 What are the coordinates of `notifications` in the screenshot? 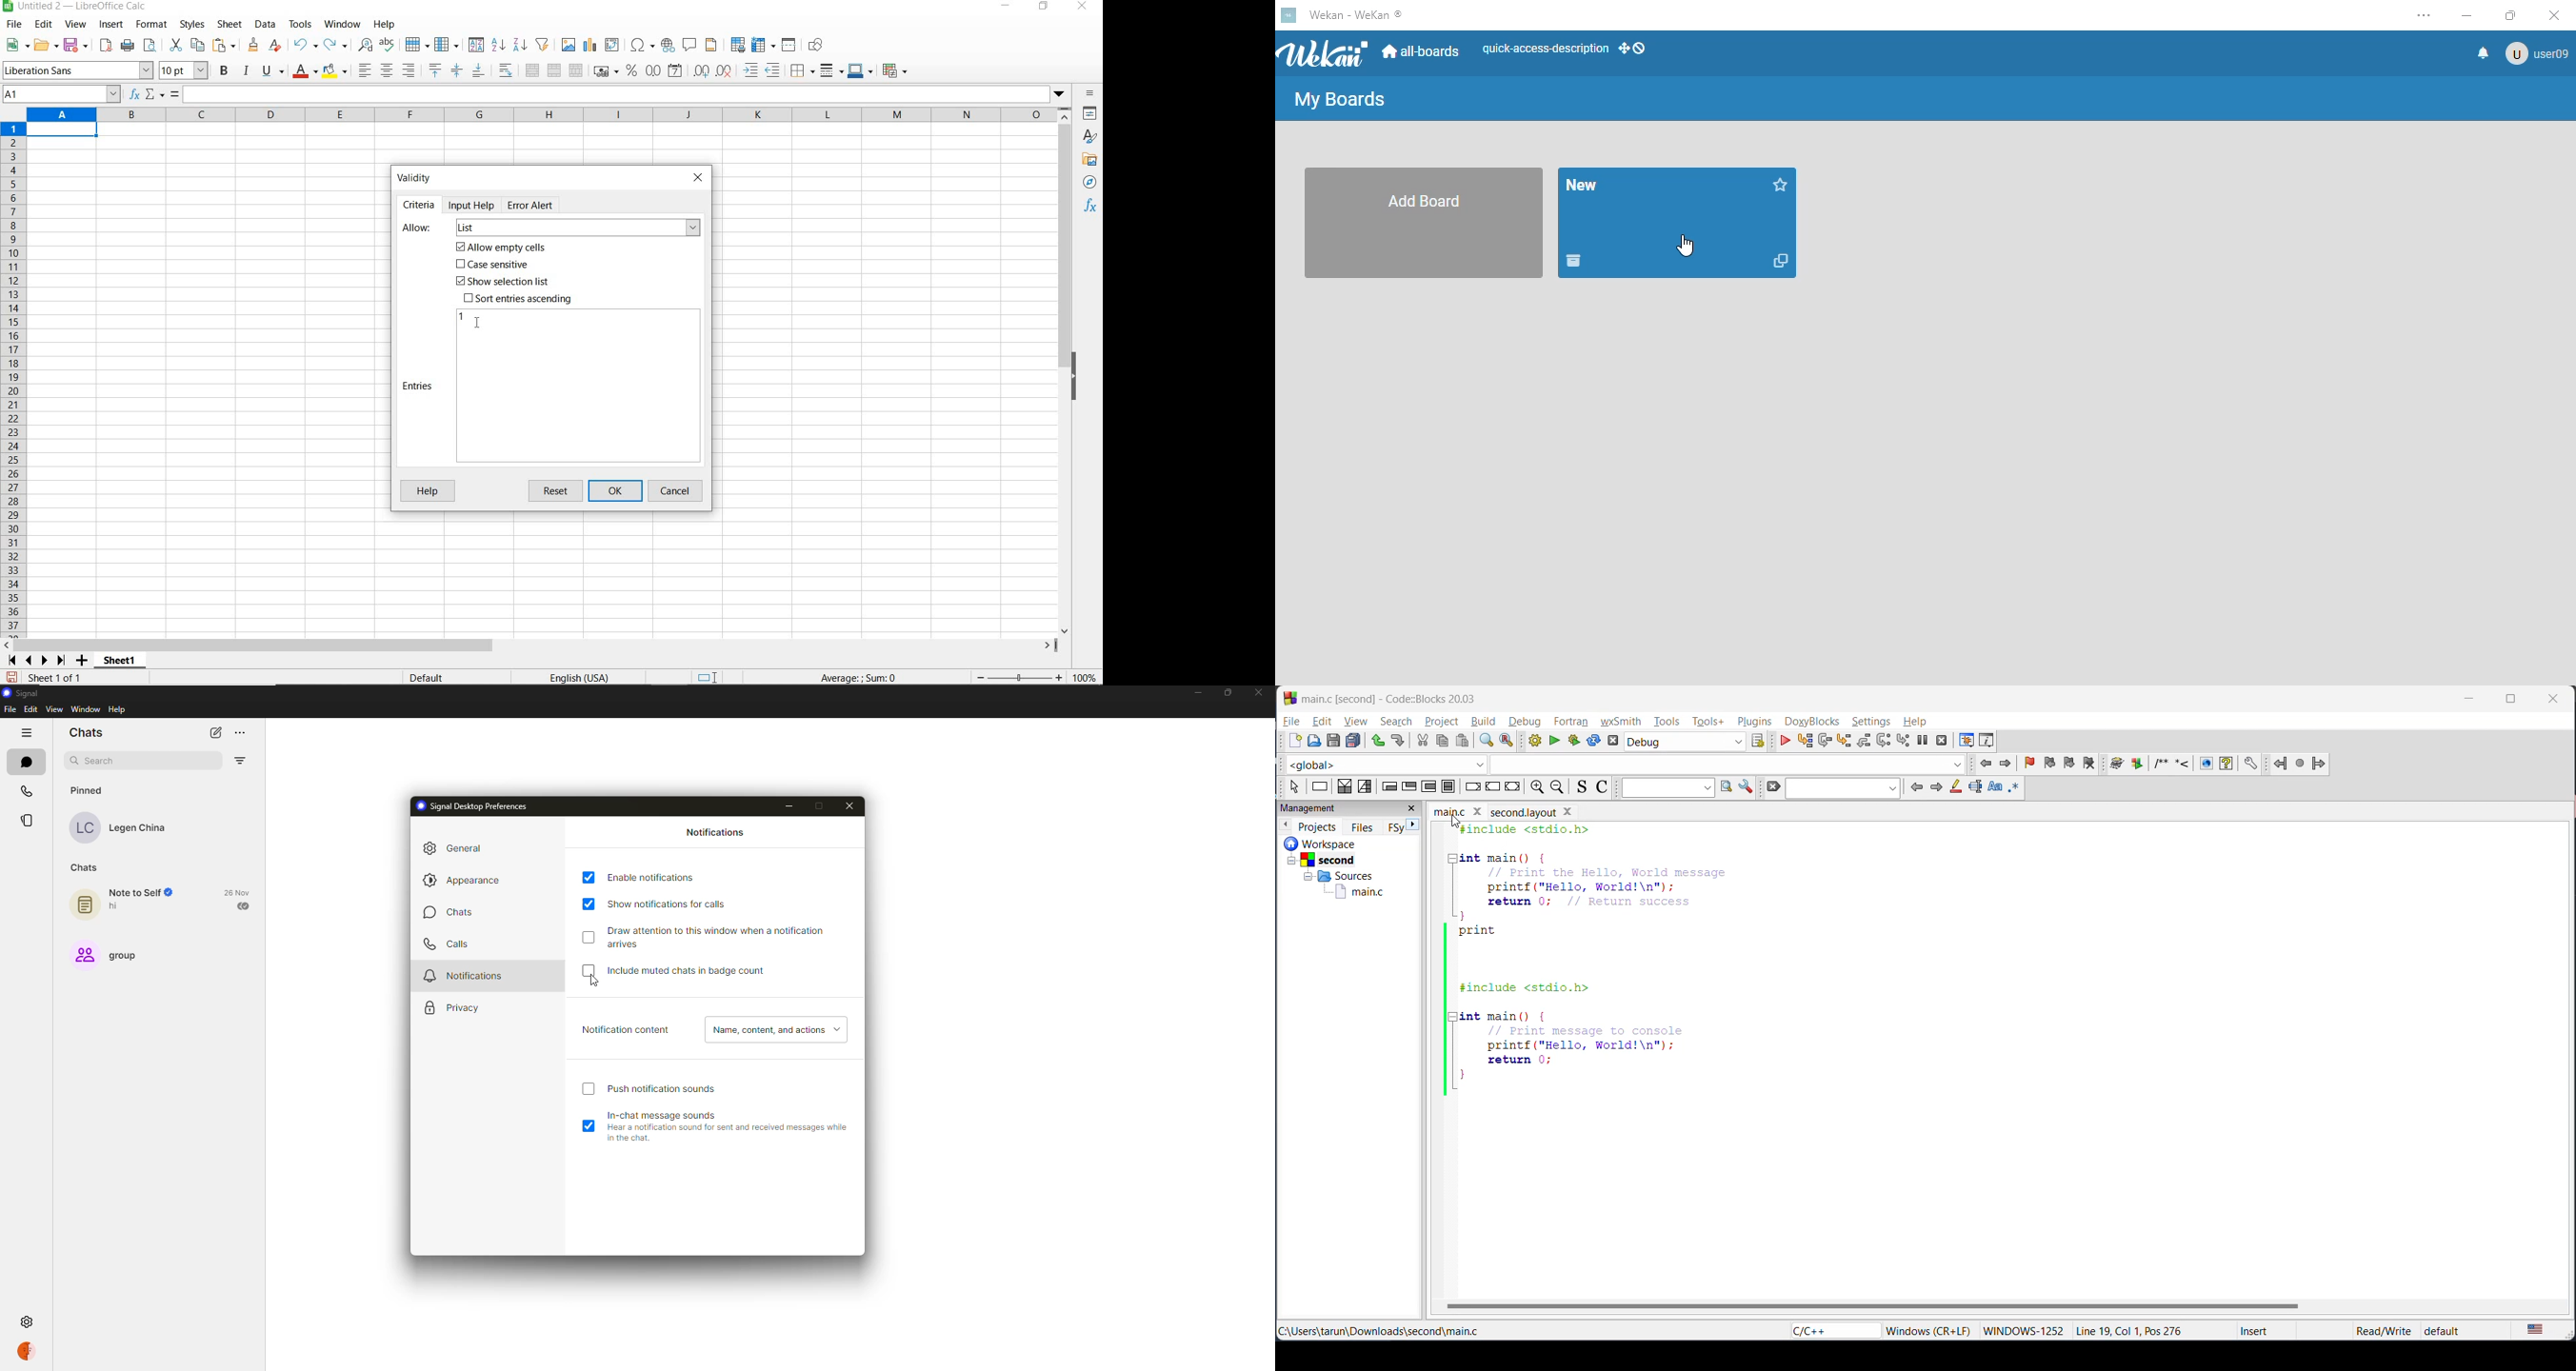 It's located at (2485, 52).